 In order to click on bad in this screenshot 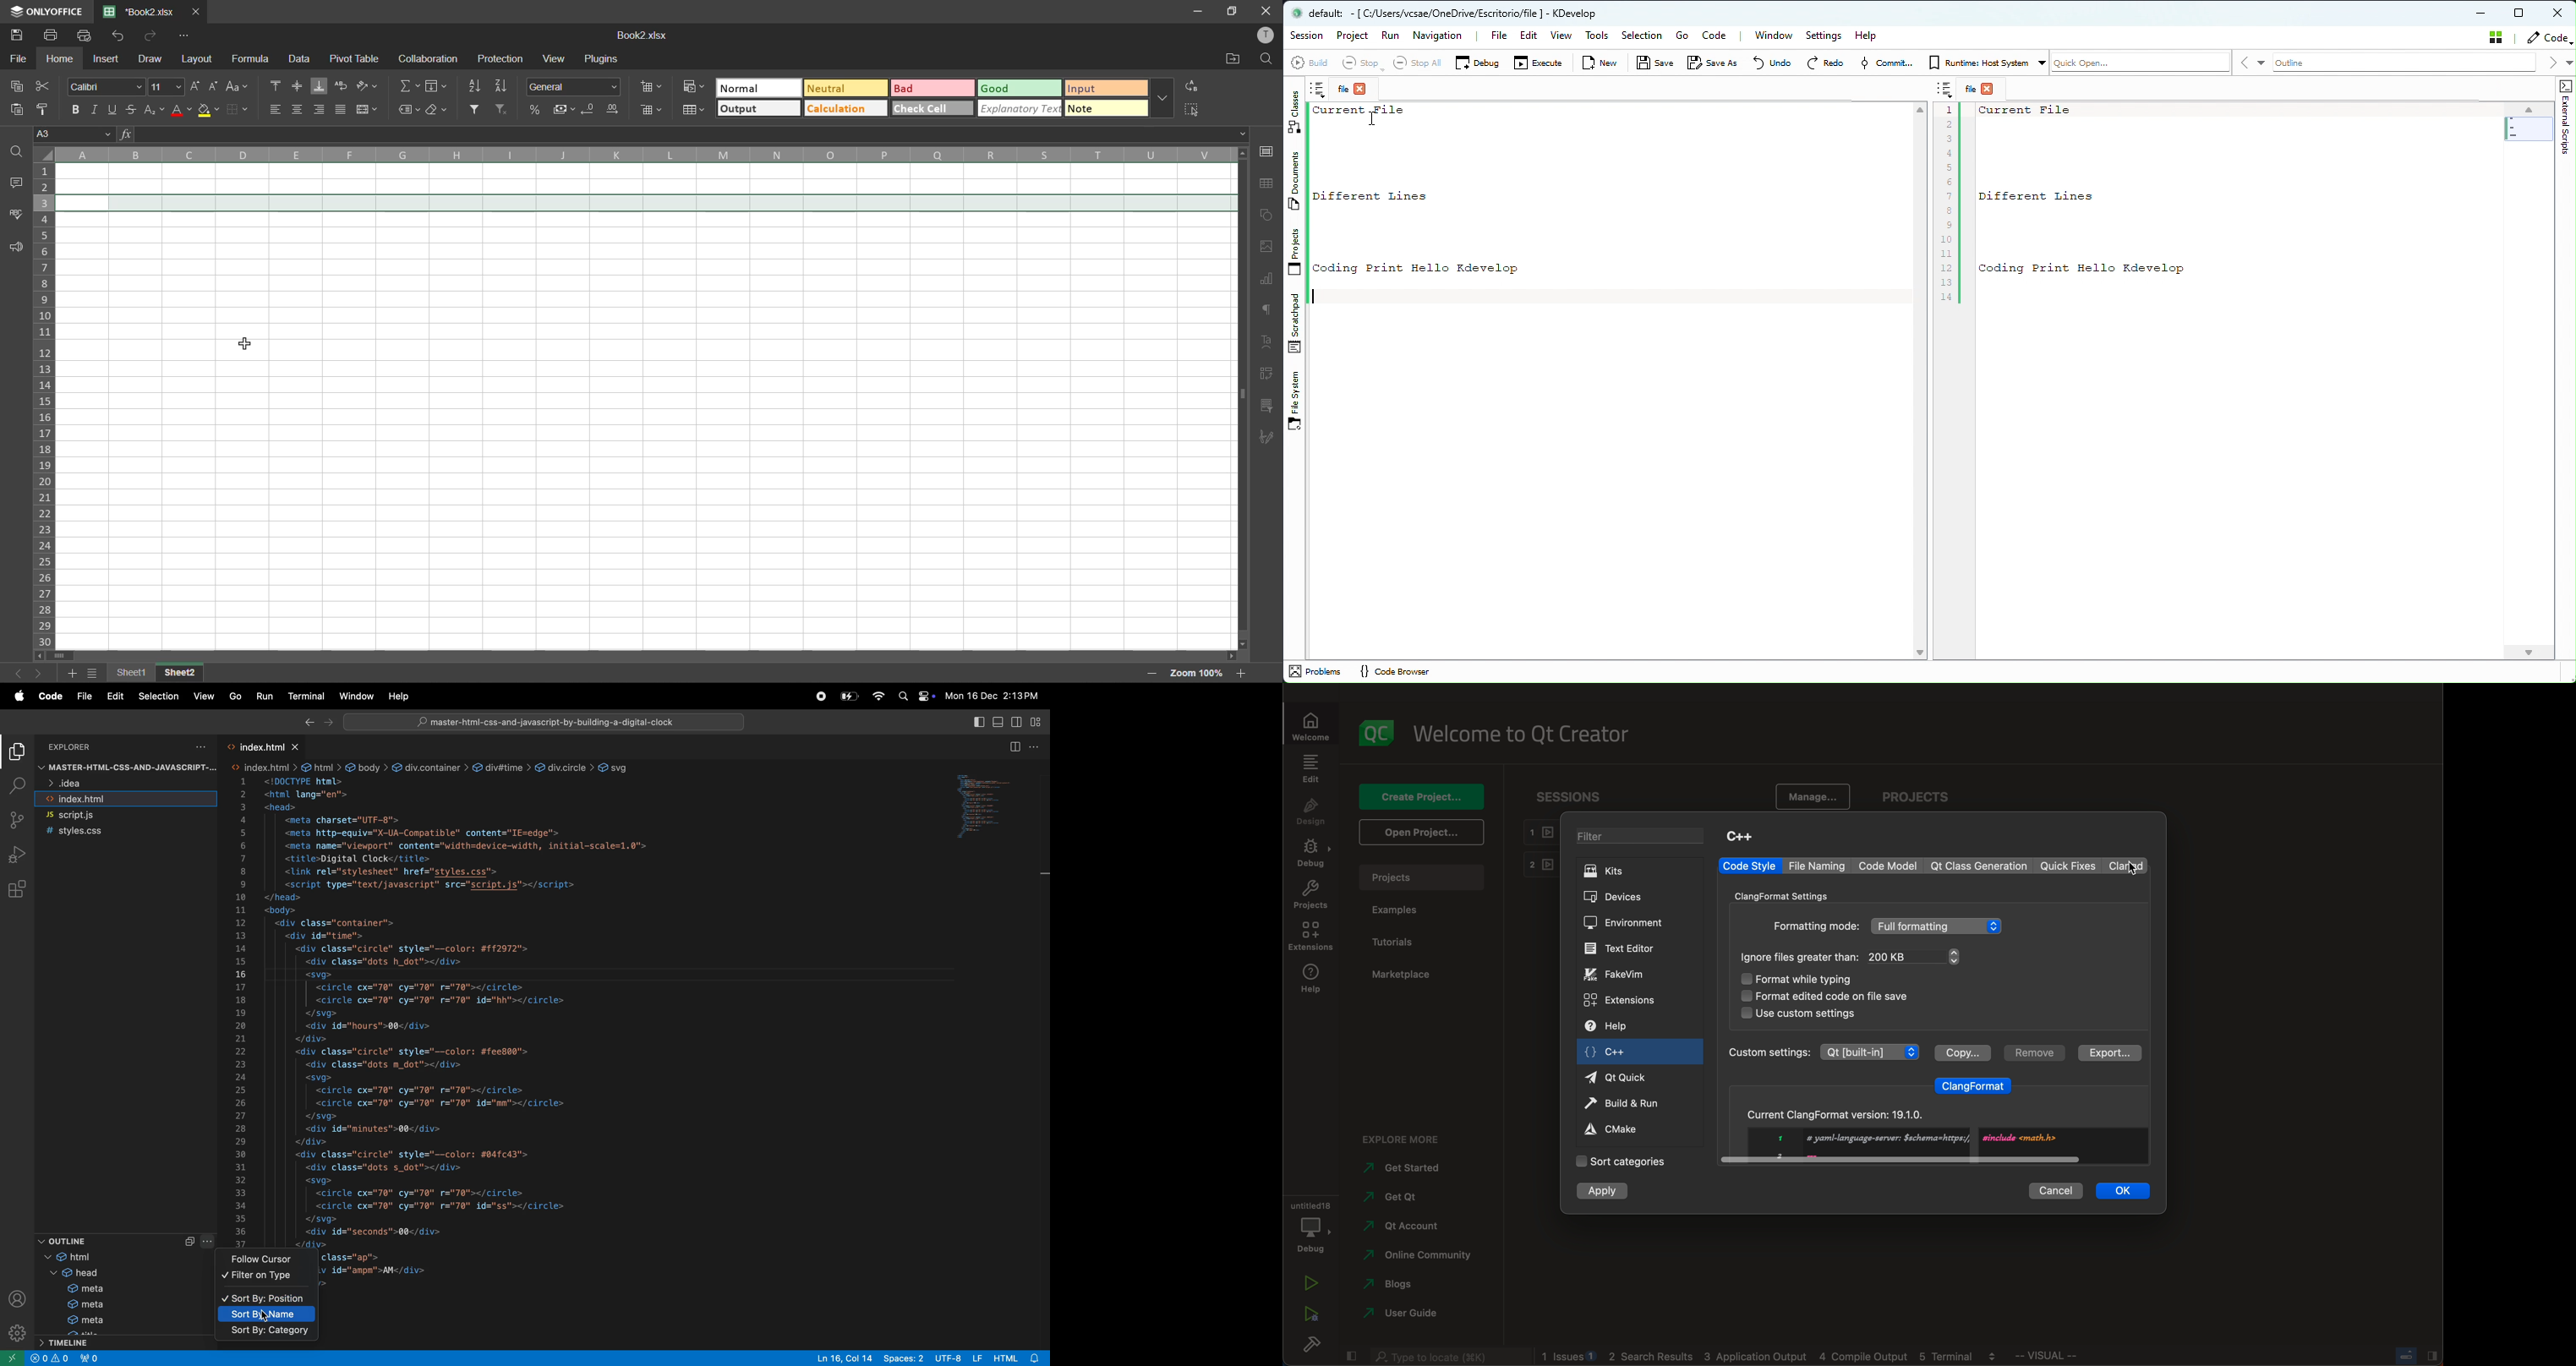, I will do `click(934, 90)`.